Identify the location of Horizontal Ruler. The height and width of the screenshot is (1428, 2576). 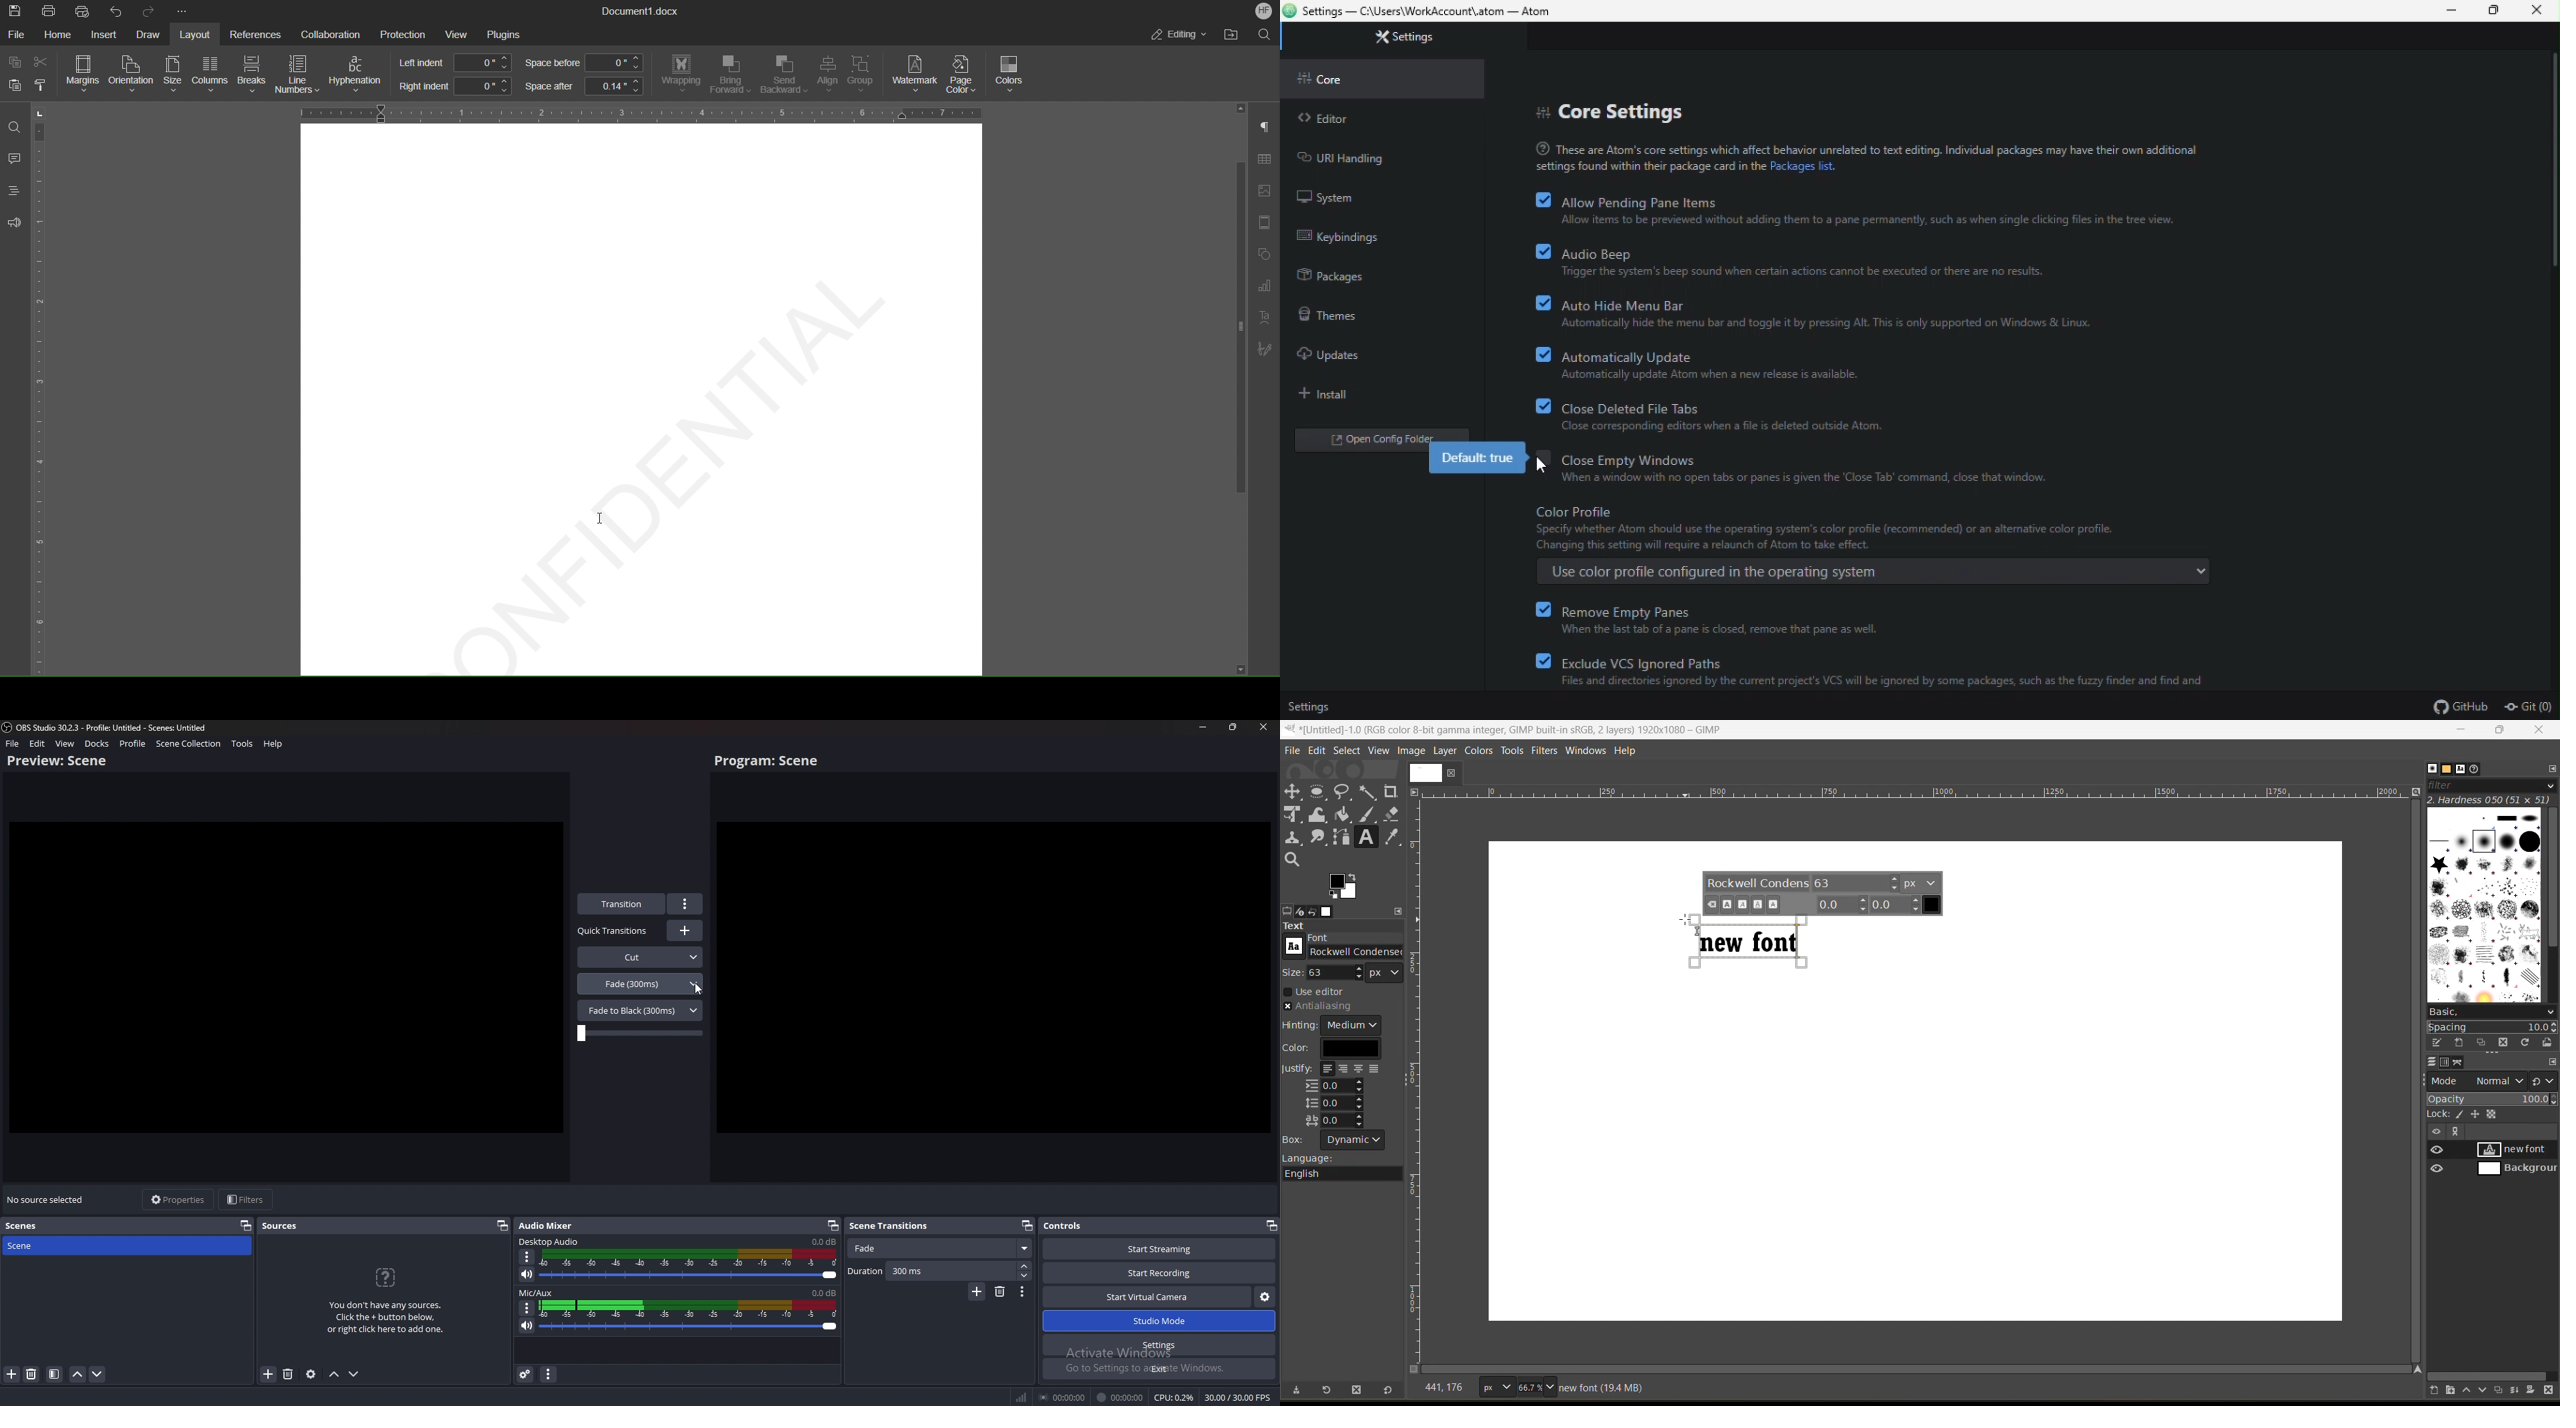
(635, 112).